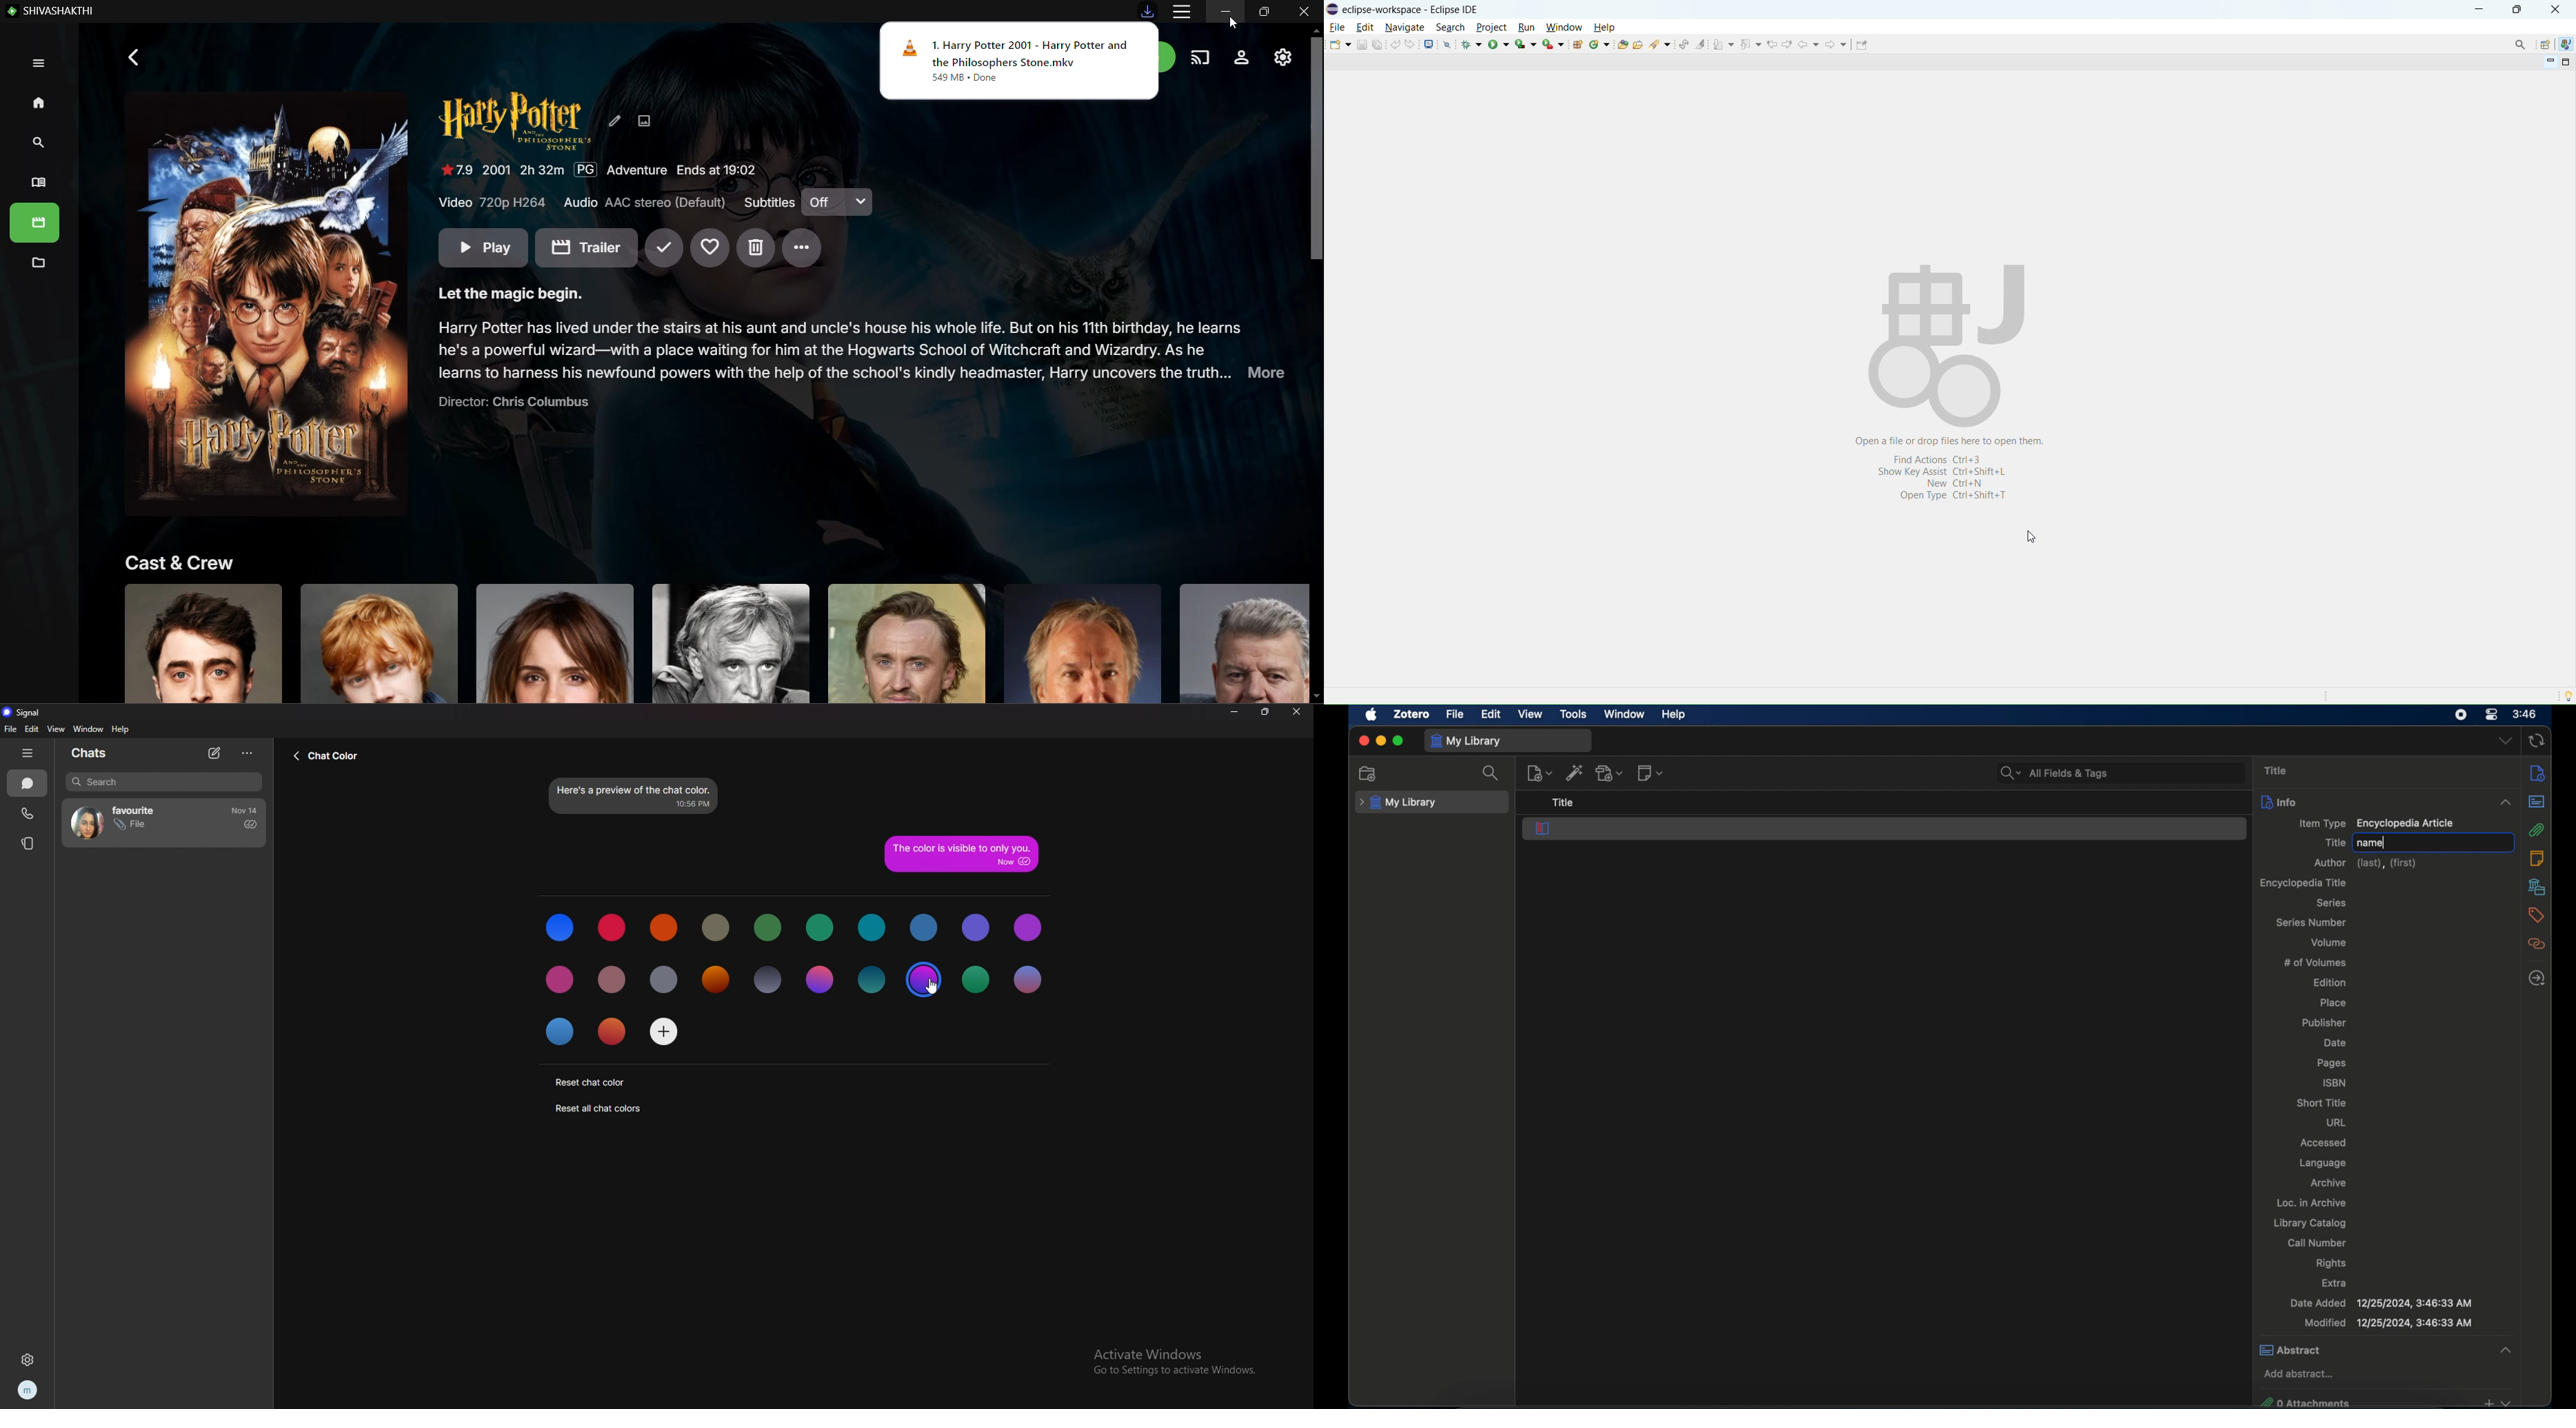 This screenshot has height=1428, width=2576. I want to click on pin editor, so click(1861, 44).